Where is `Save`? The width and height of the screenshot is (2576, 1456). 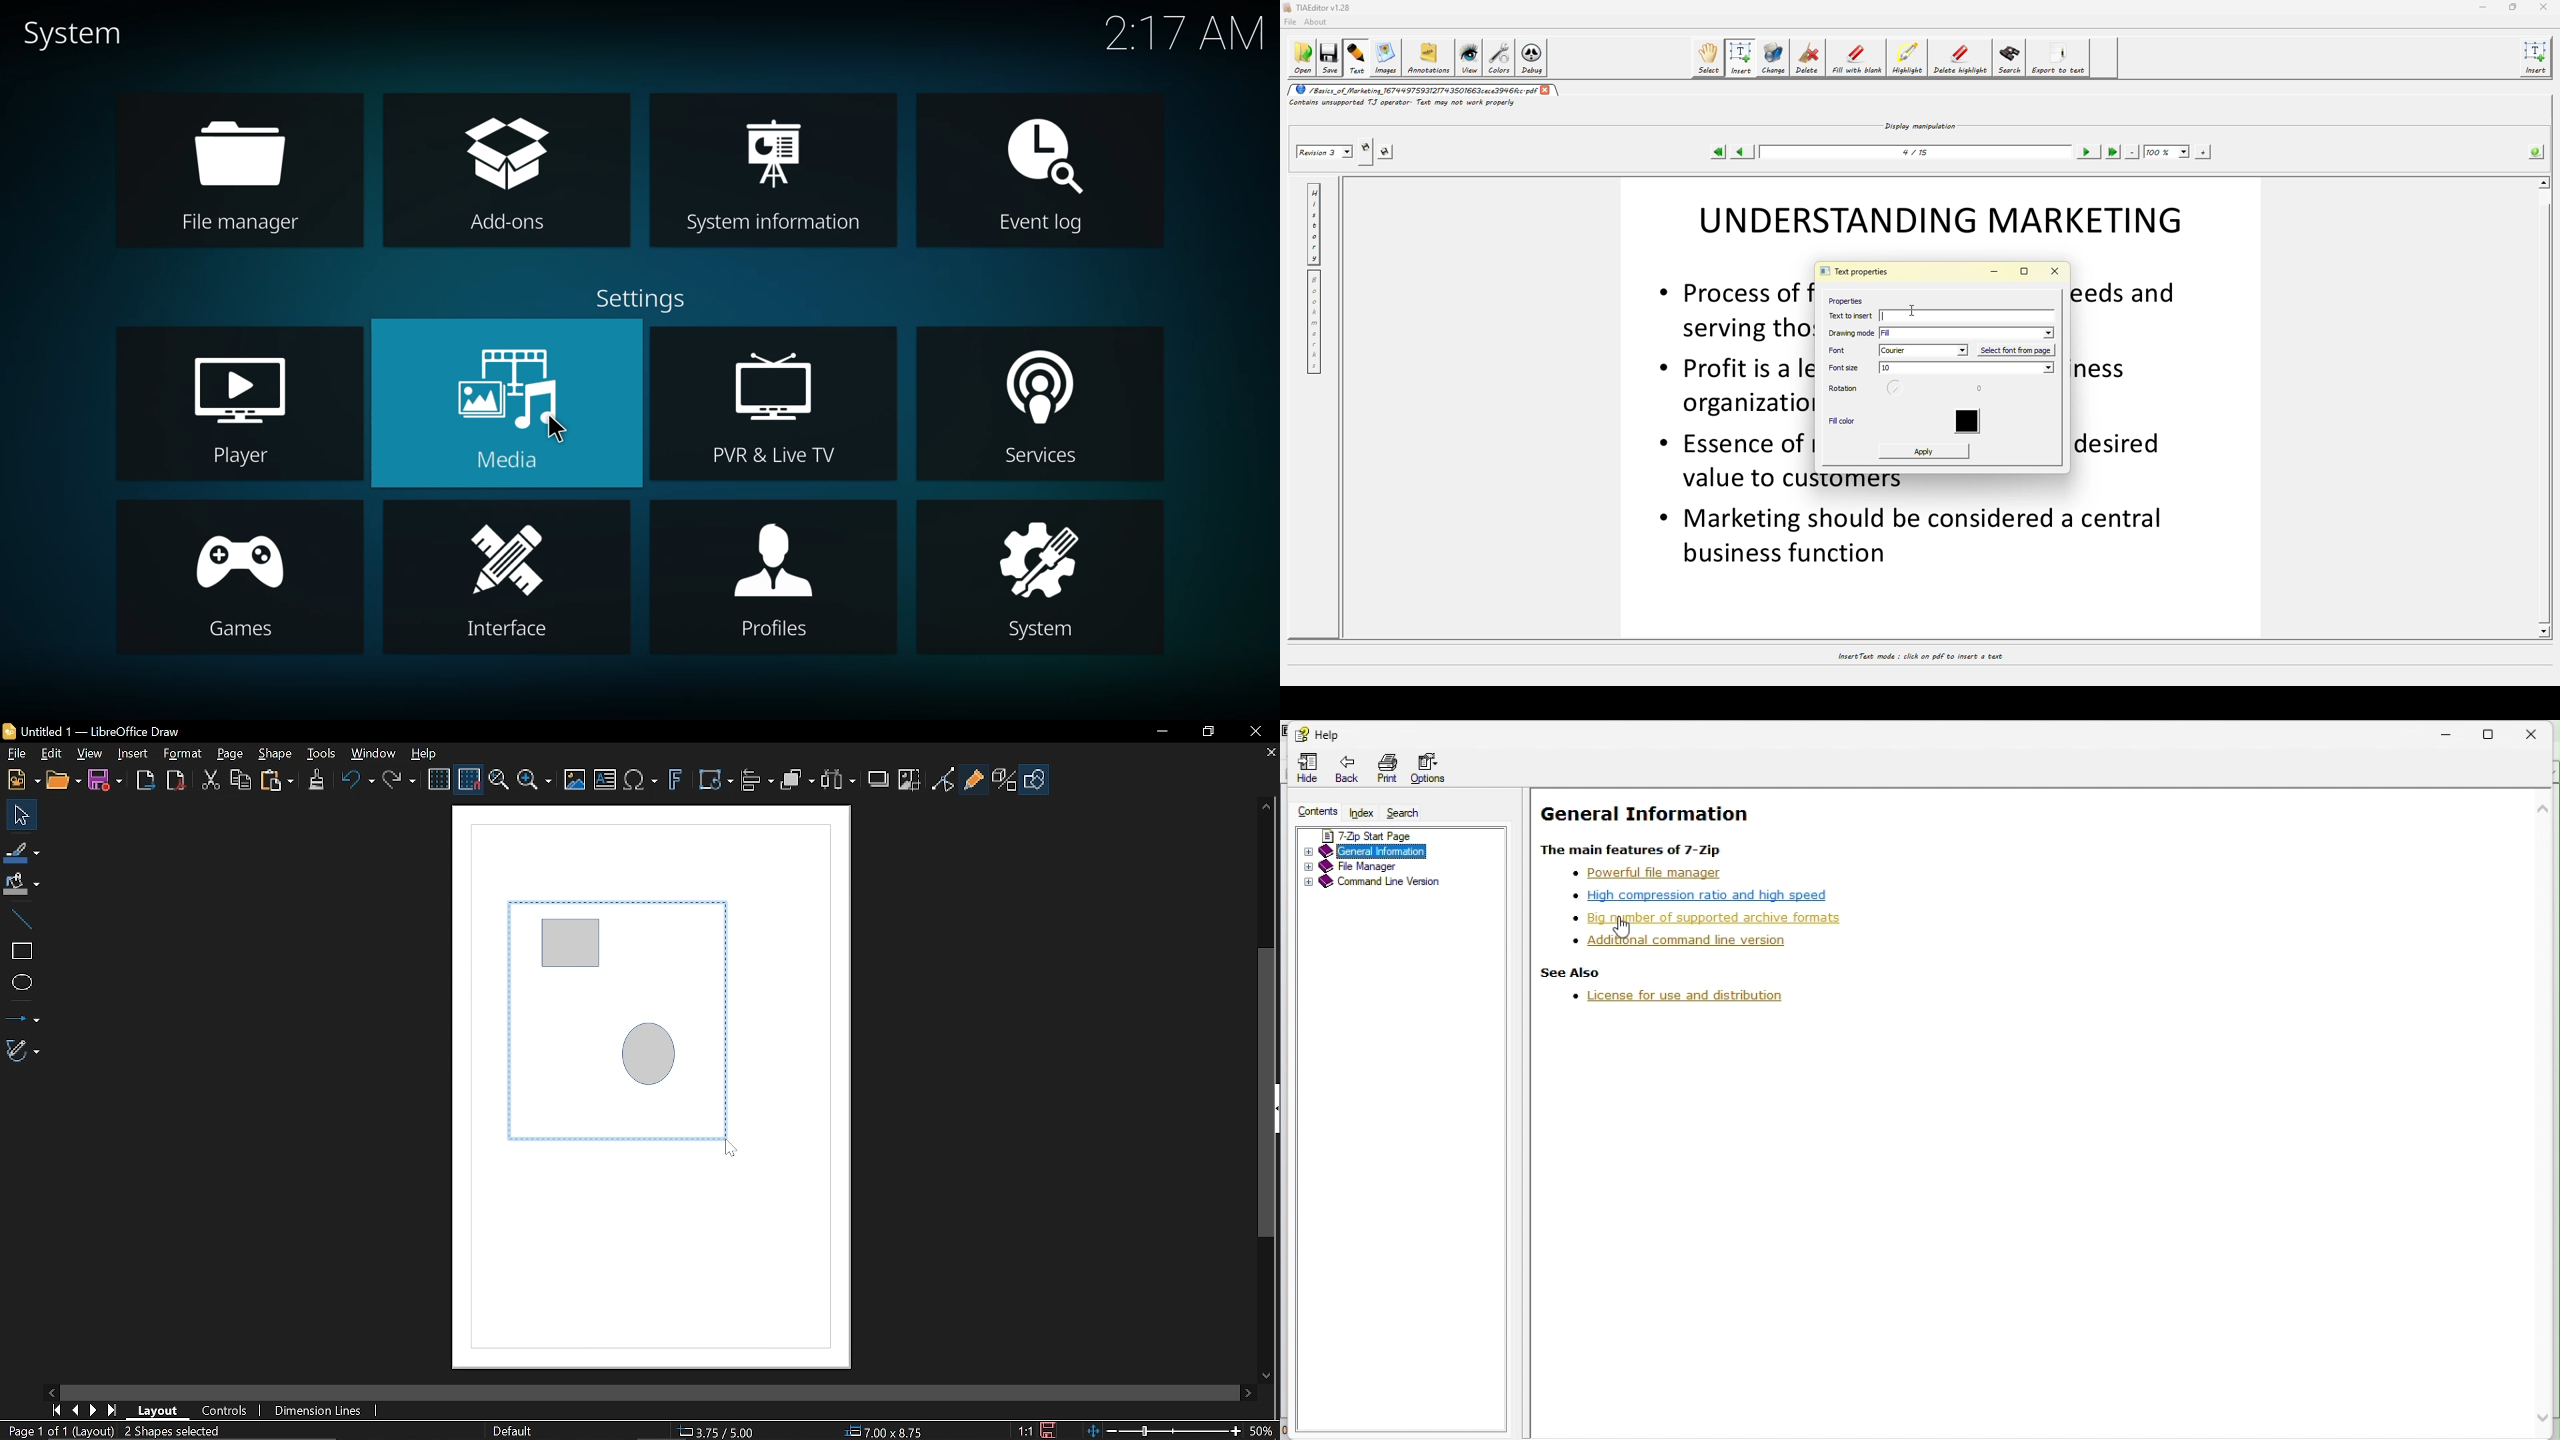
Save is located at coordinates (108, 781).